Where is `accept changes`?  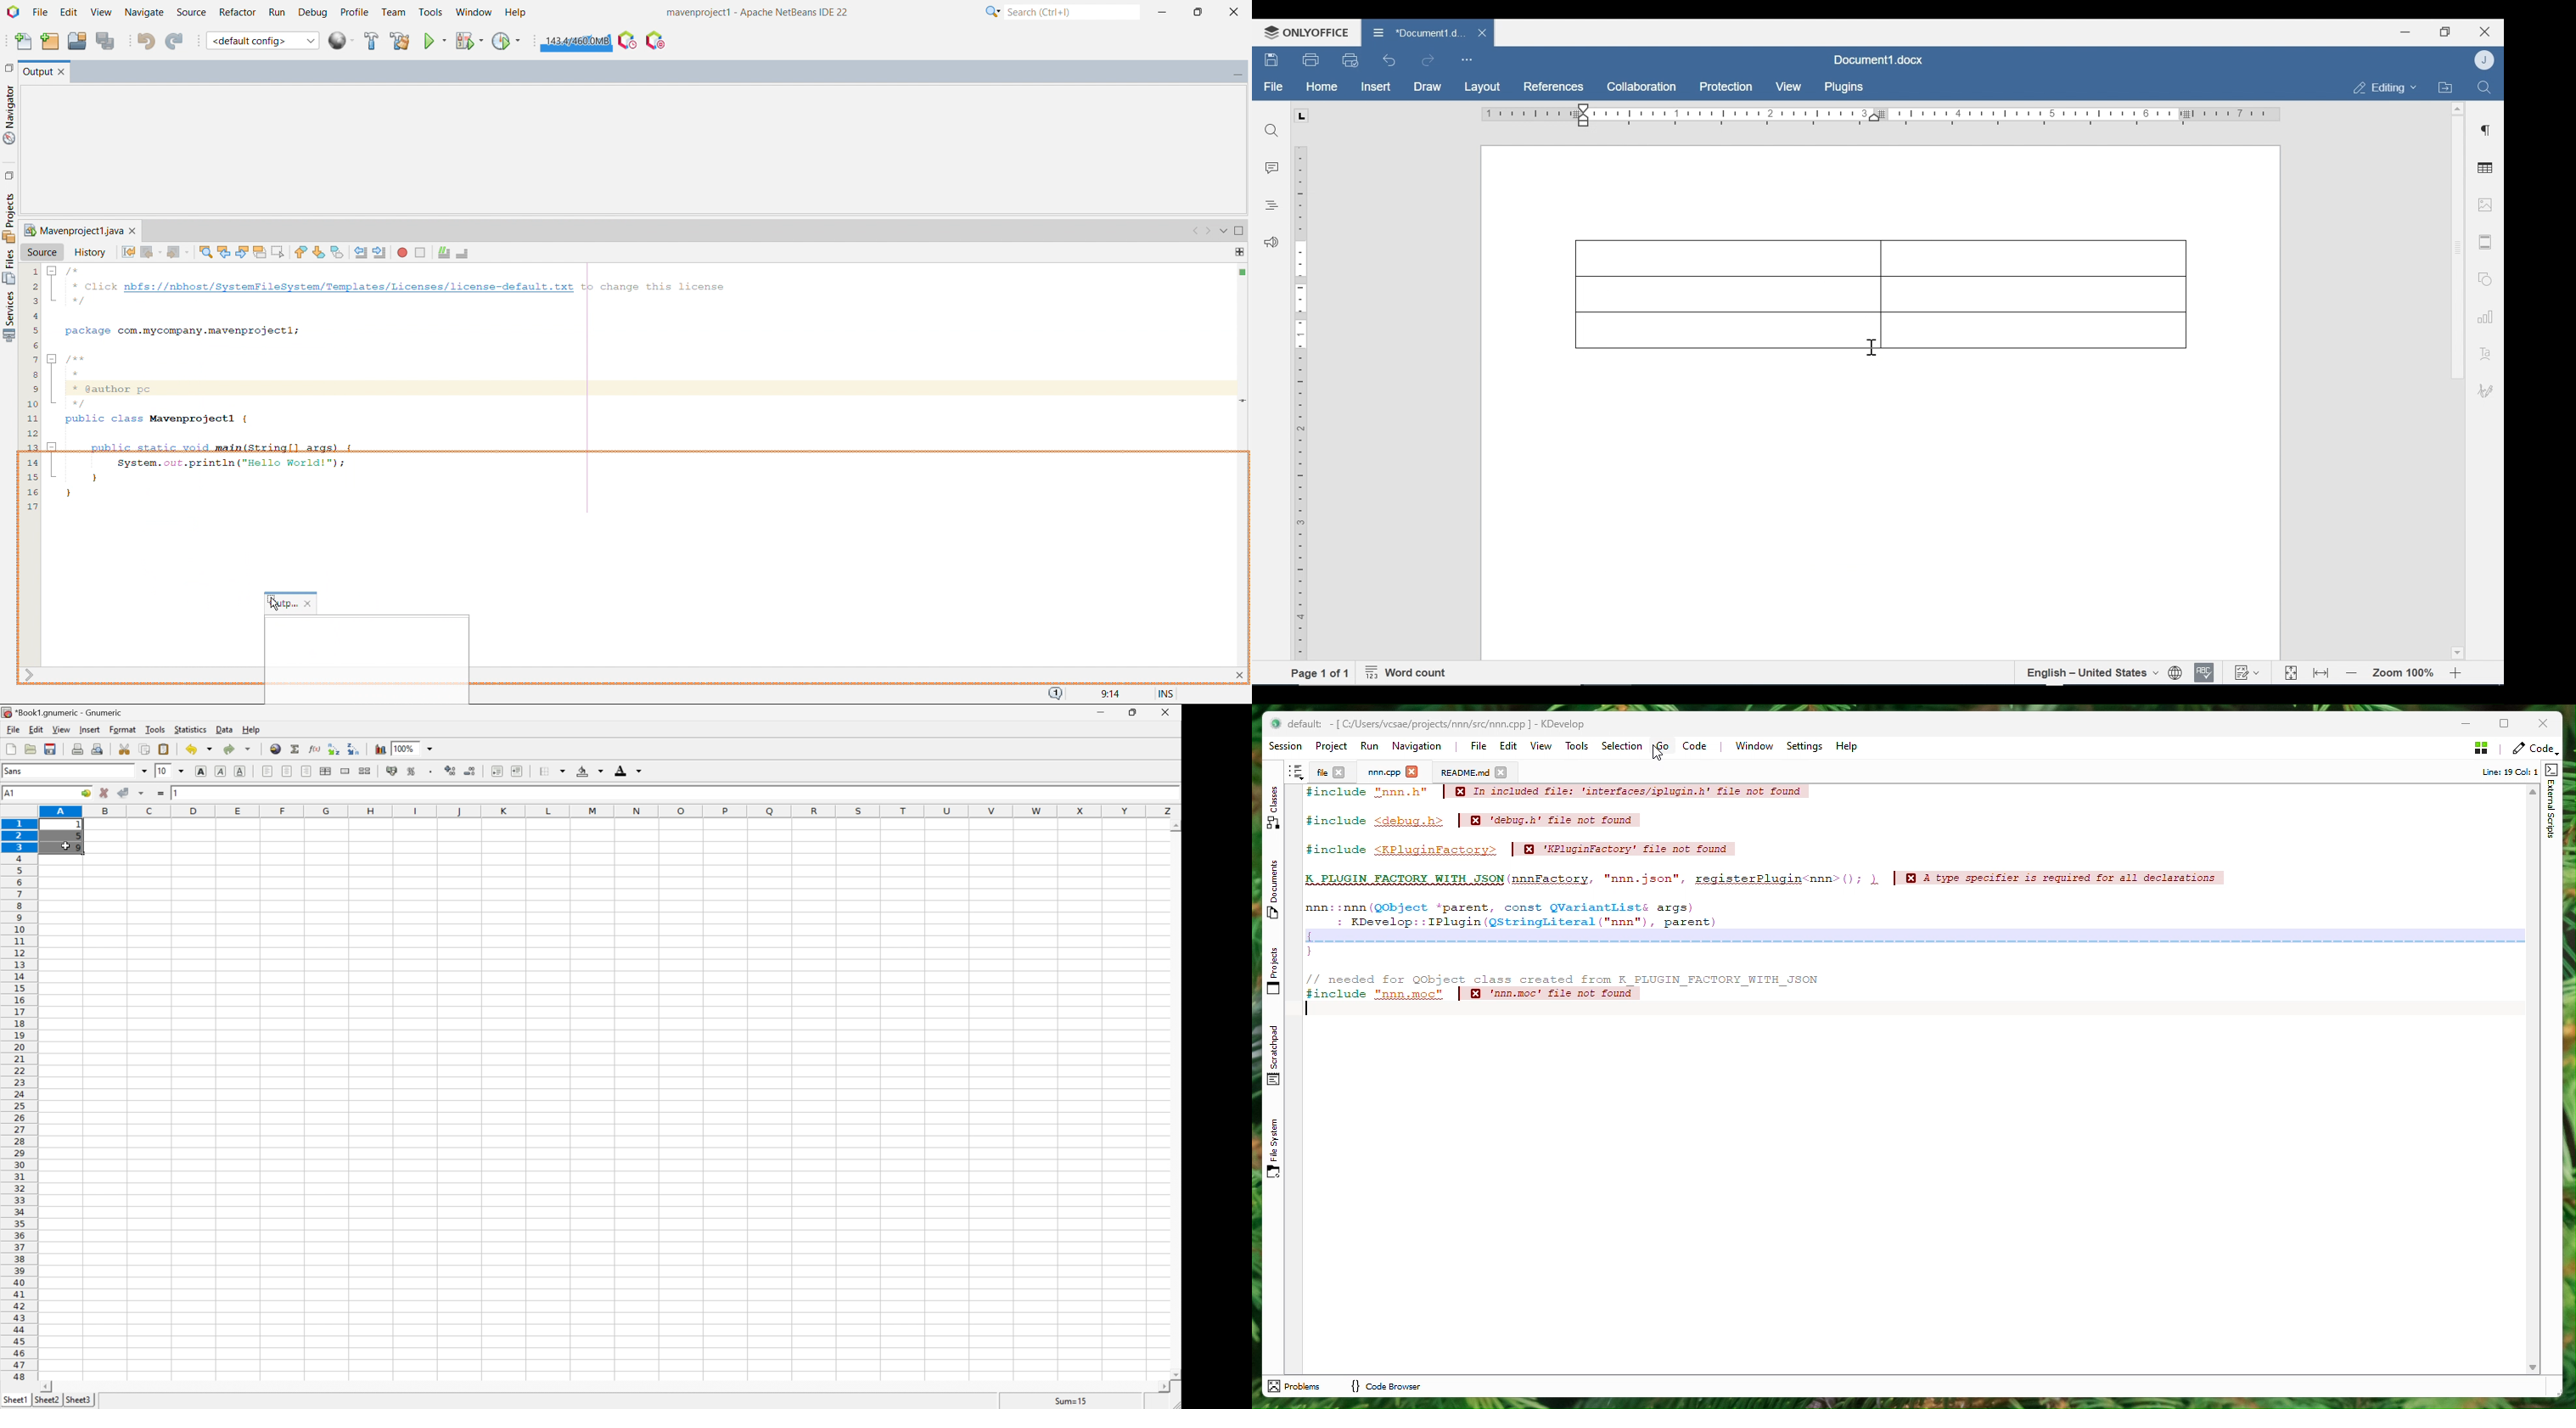 accept changes is located at coordinates (124, 792).